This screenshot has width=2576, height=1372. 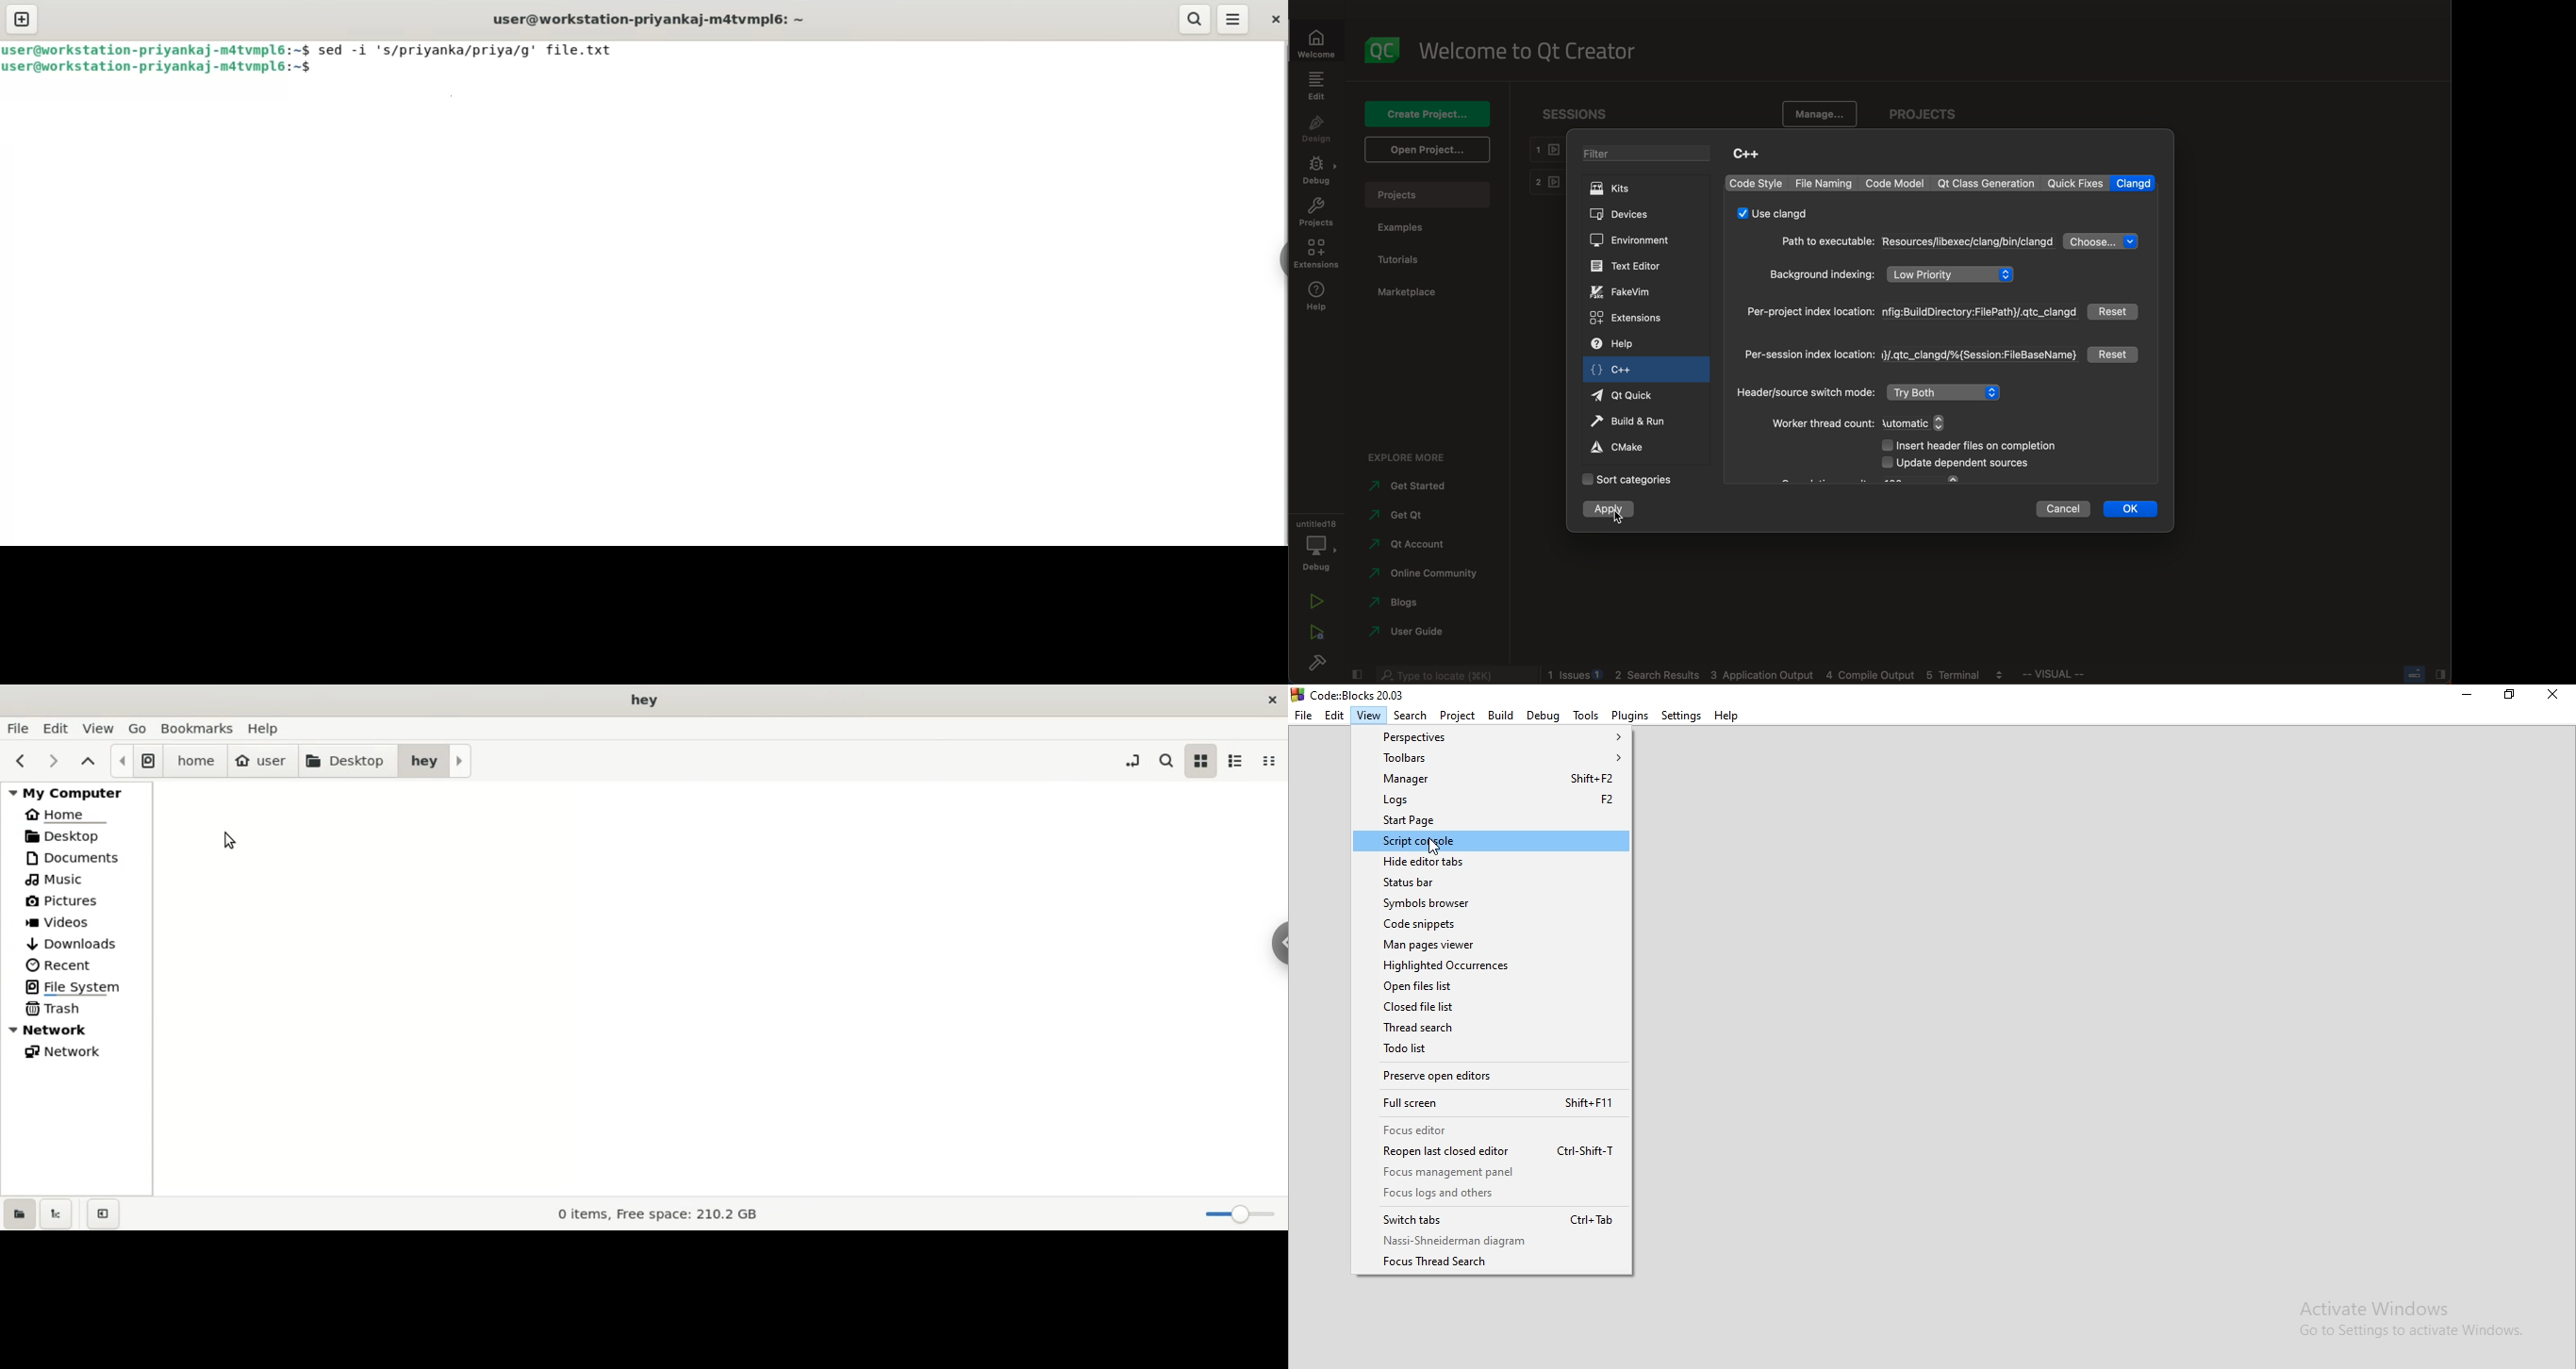 I want to click on minimize, so click(x=2466, y=697).